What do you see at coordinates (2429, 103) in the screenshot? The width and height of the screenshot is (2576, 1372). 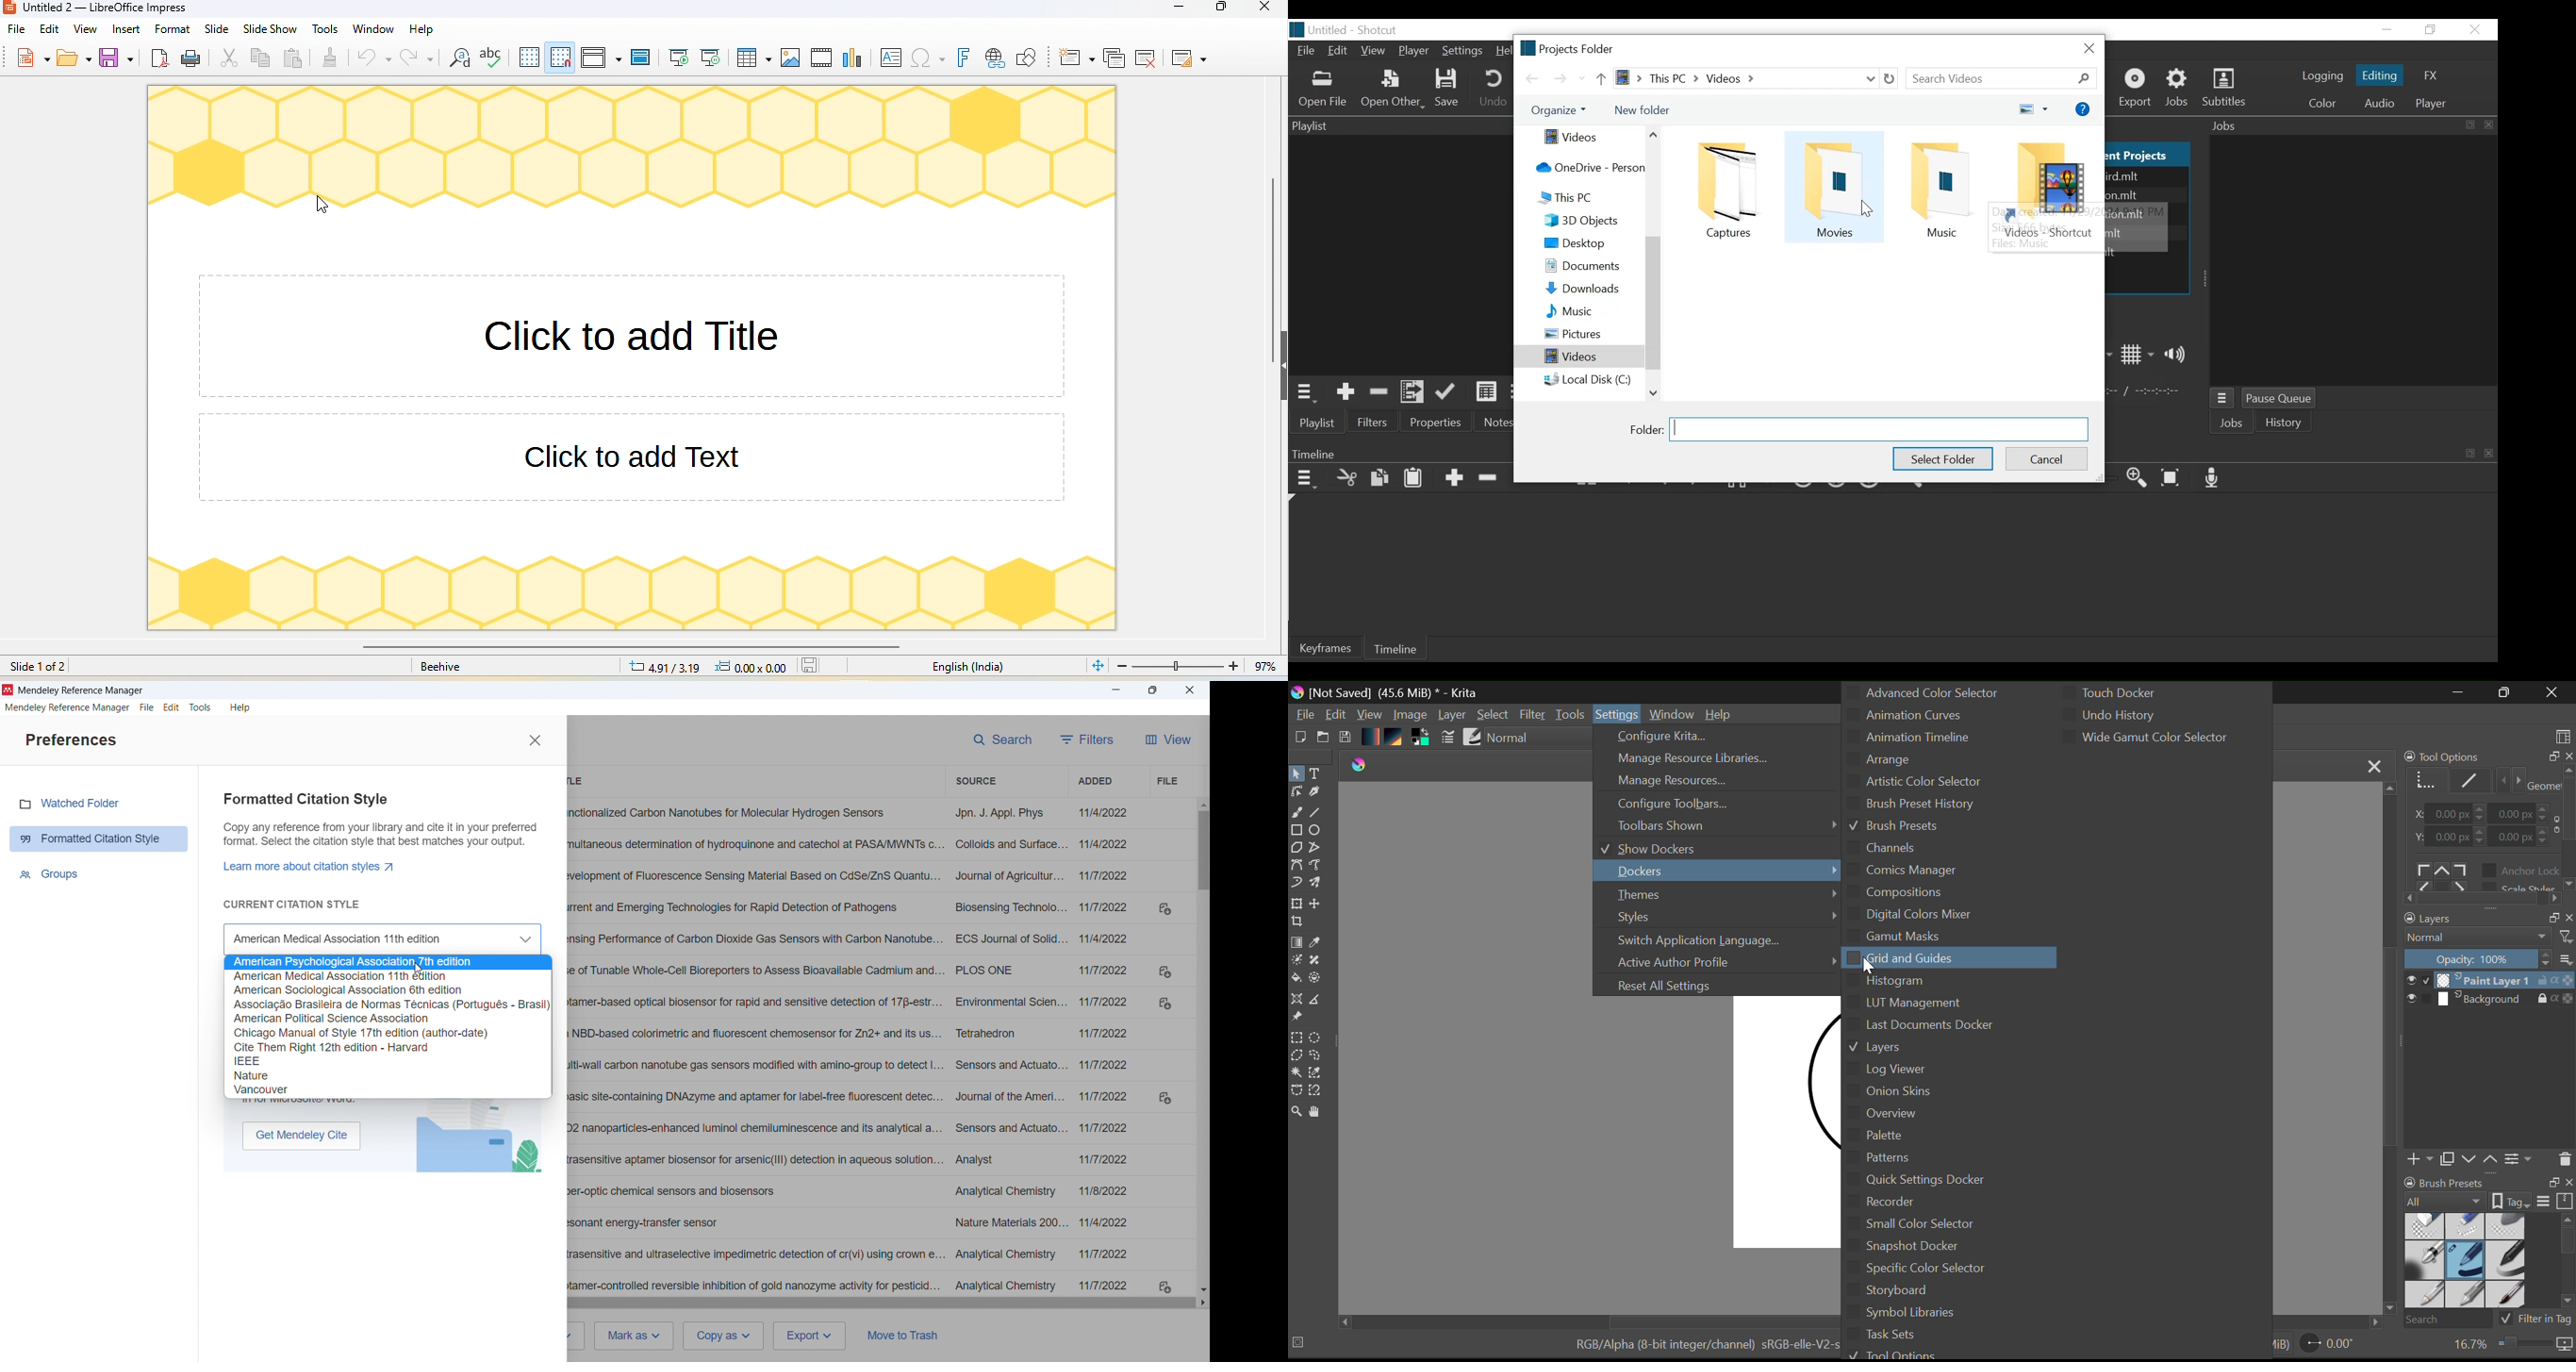 I see `player` at bounding box center [2429, 103].